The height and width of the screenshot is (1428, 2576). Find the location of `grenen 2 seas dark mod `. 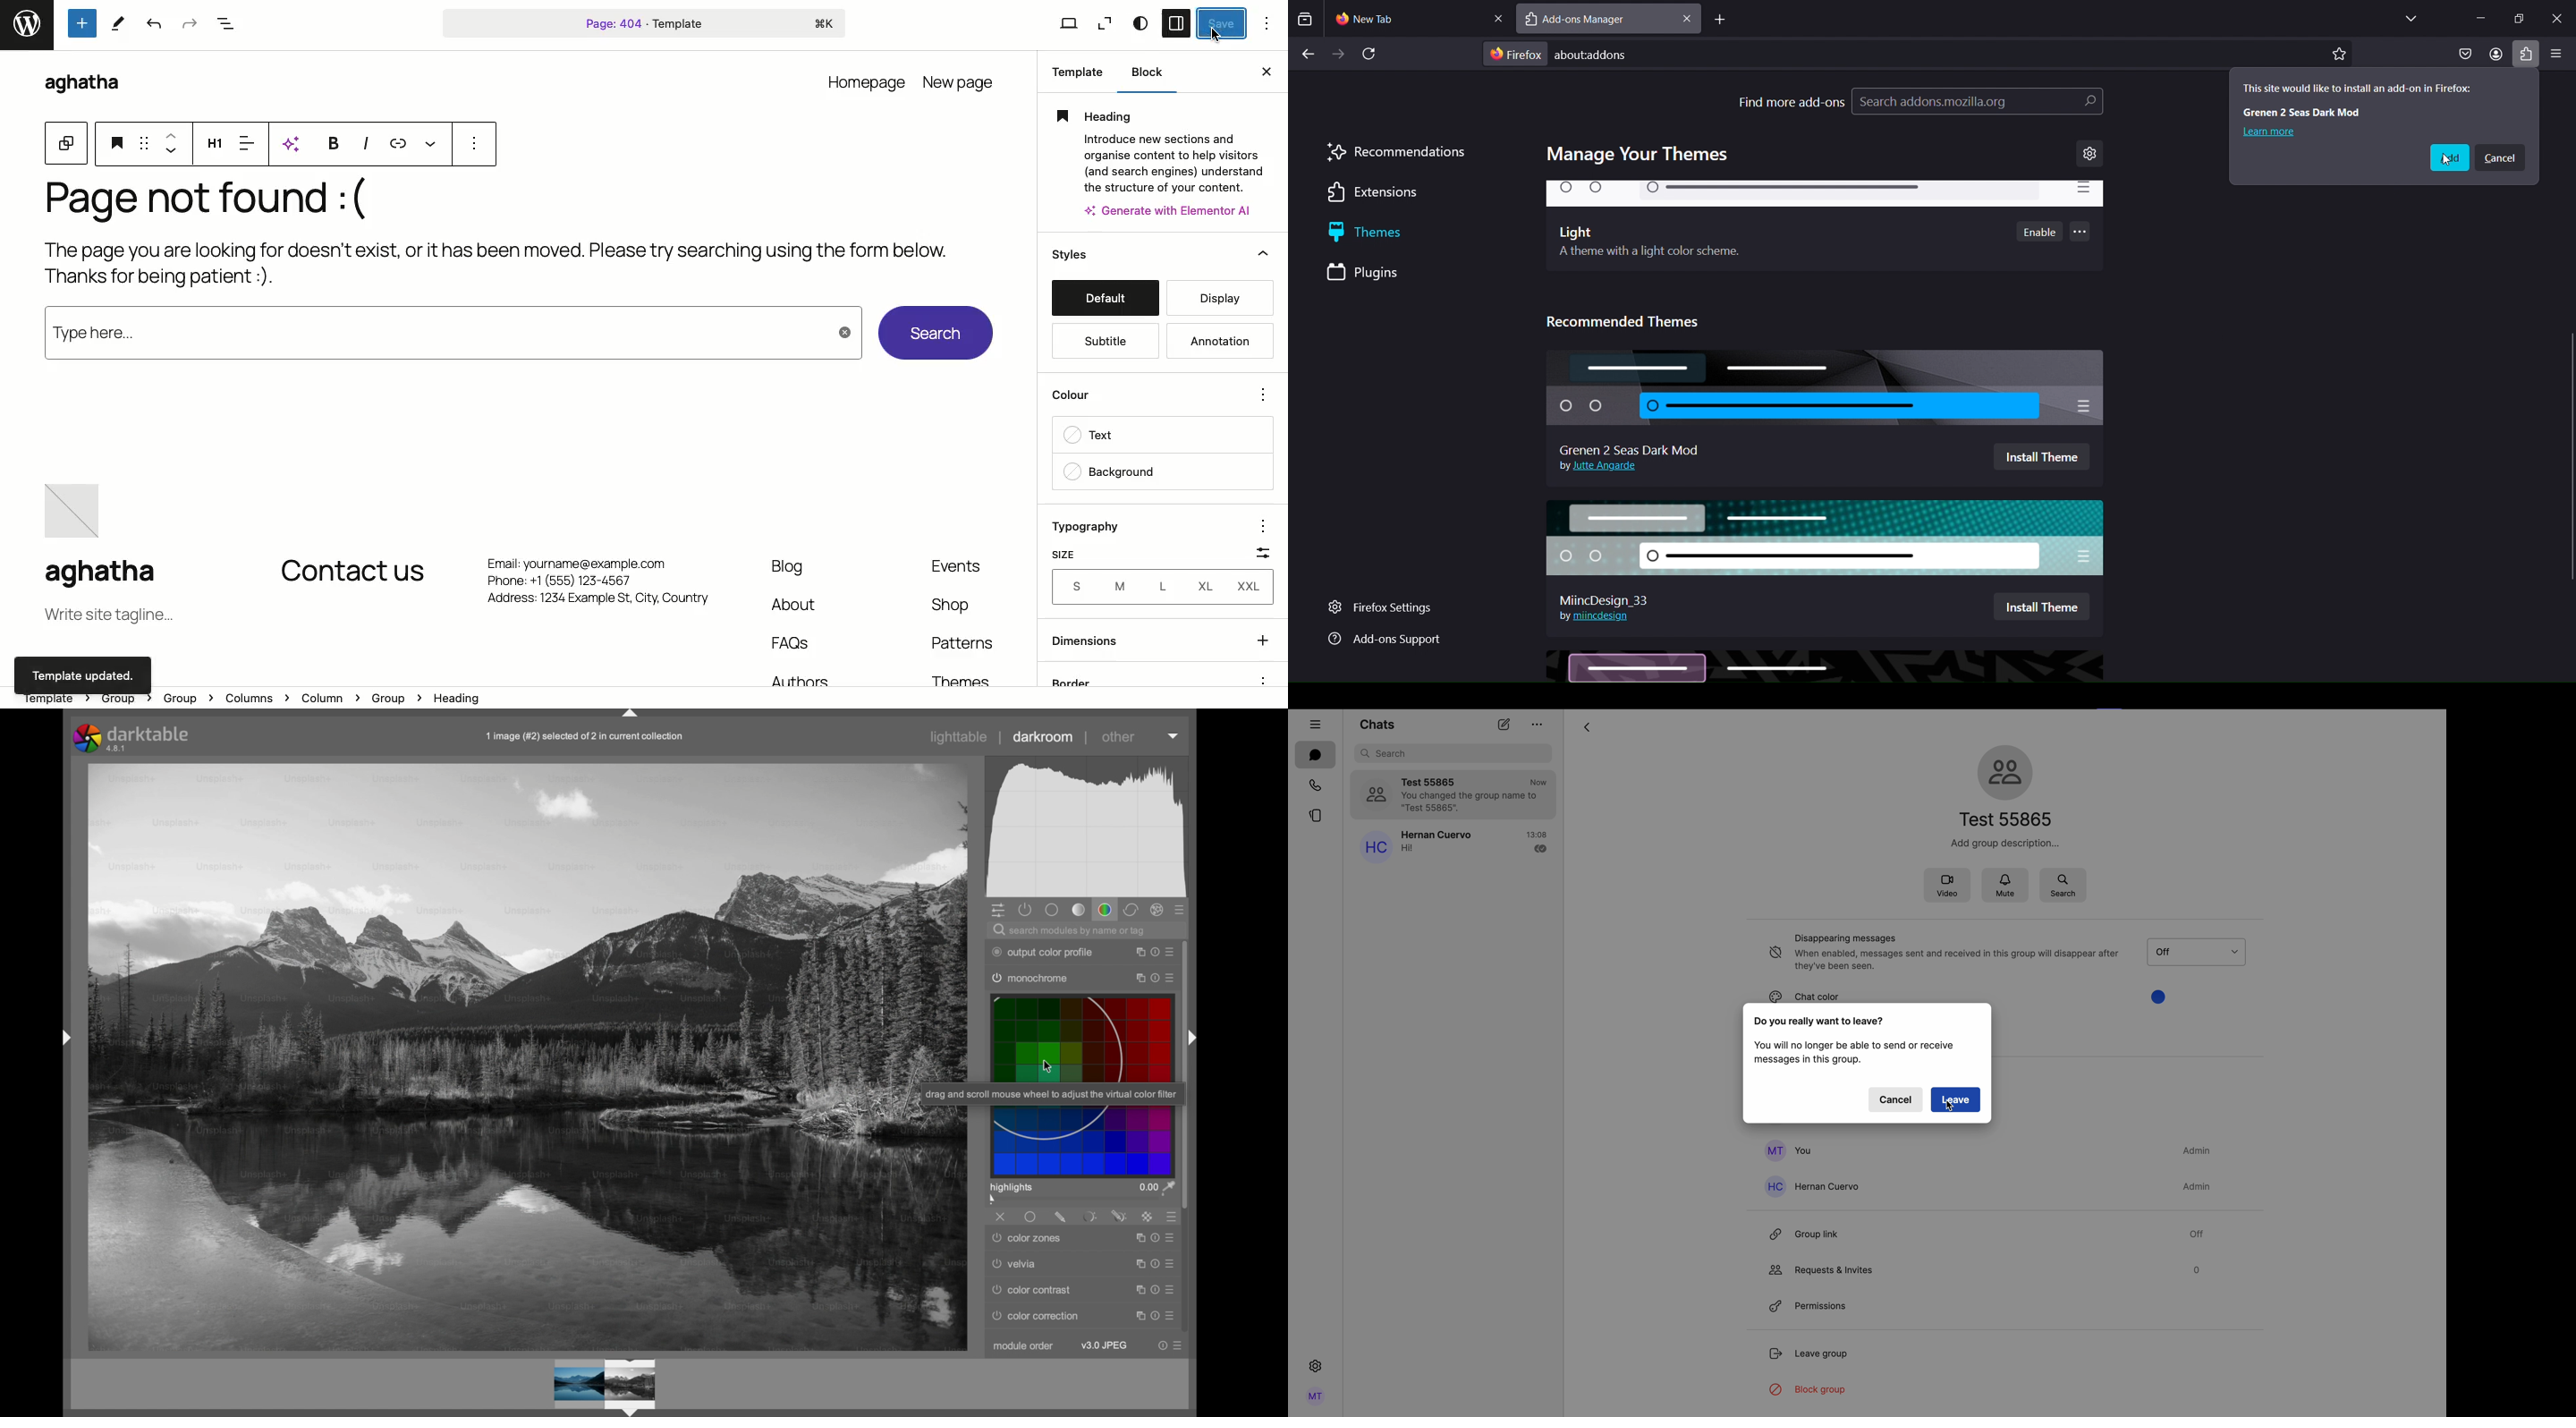

grenen 2 seas dark mod  is located at coordinates (1631, 447).